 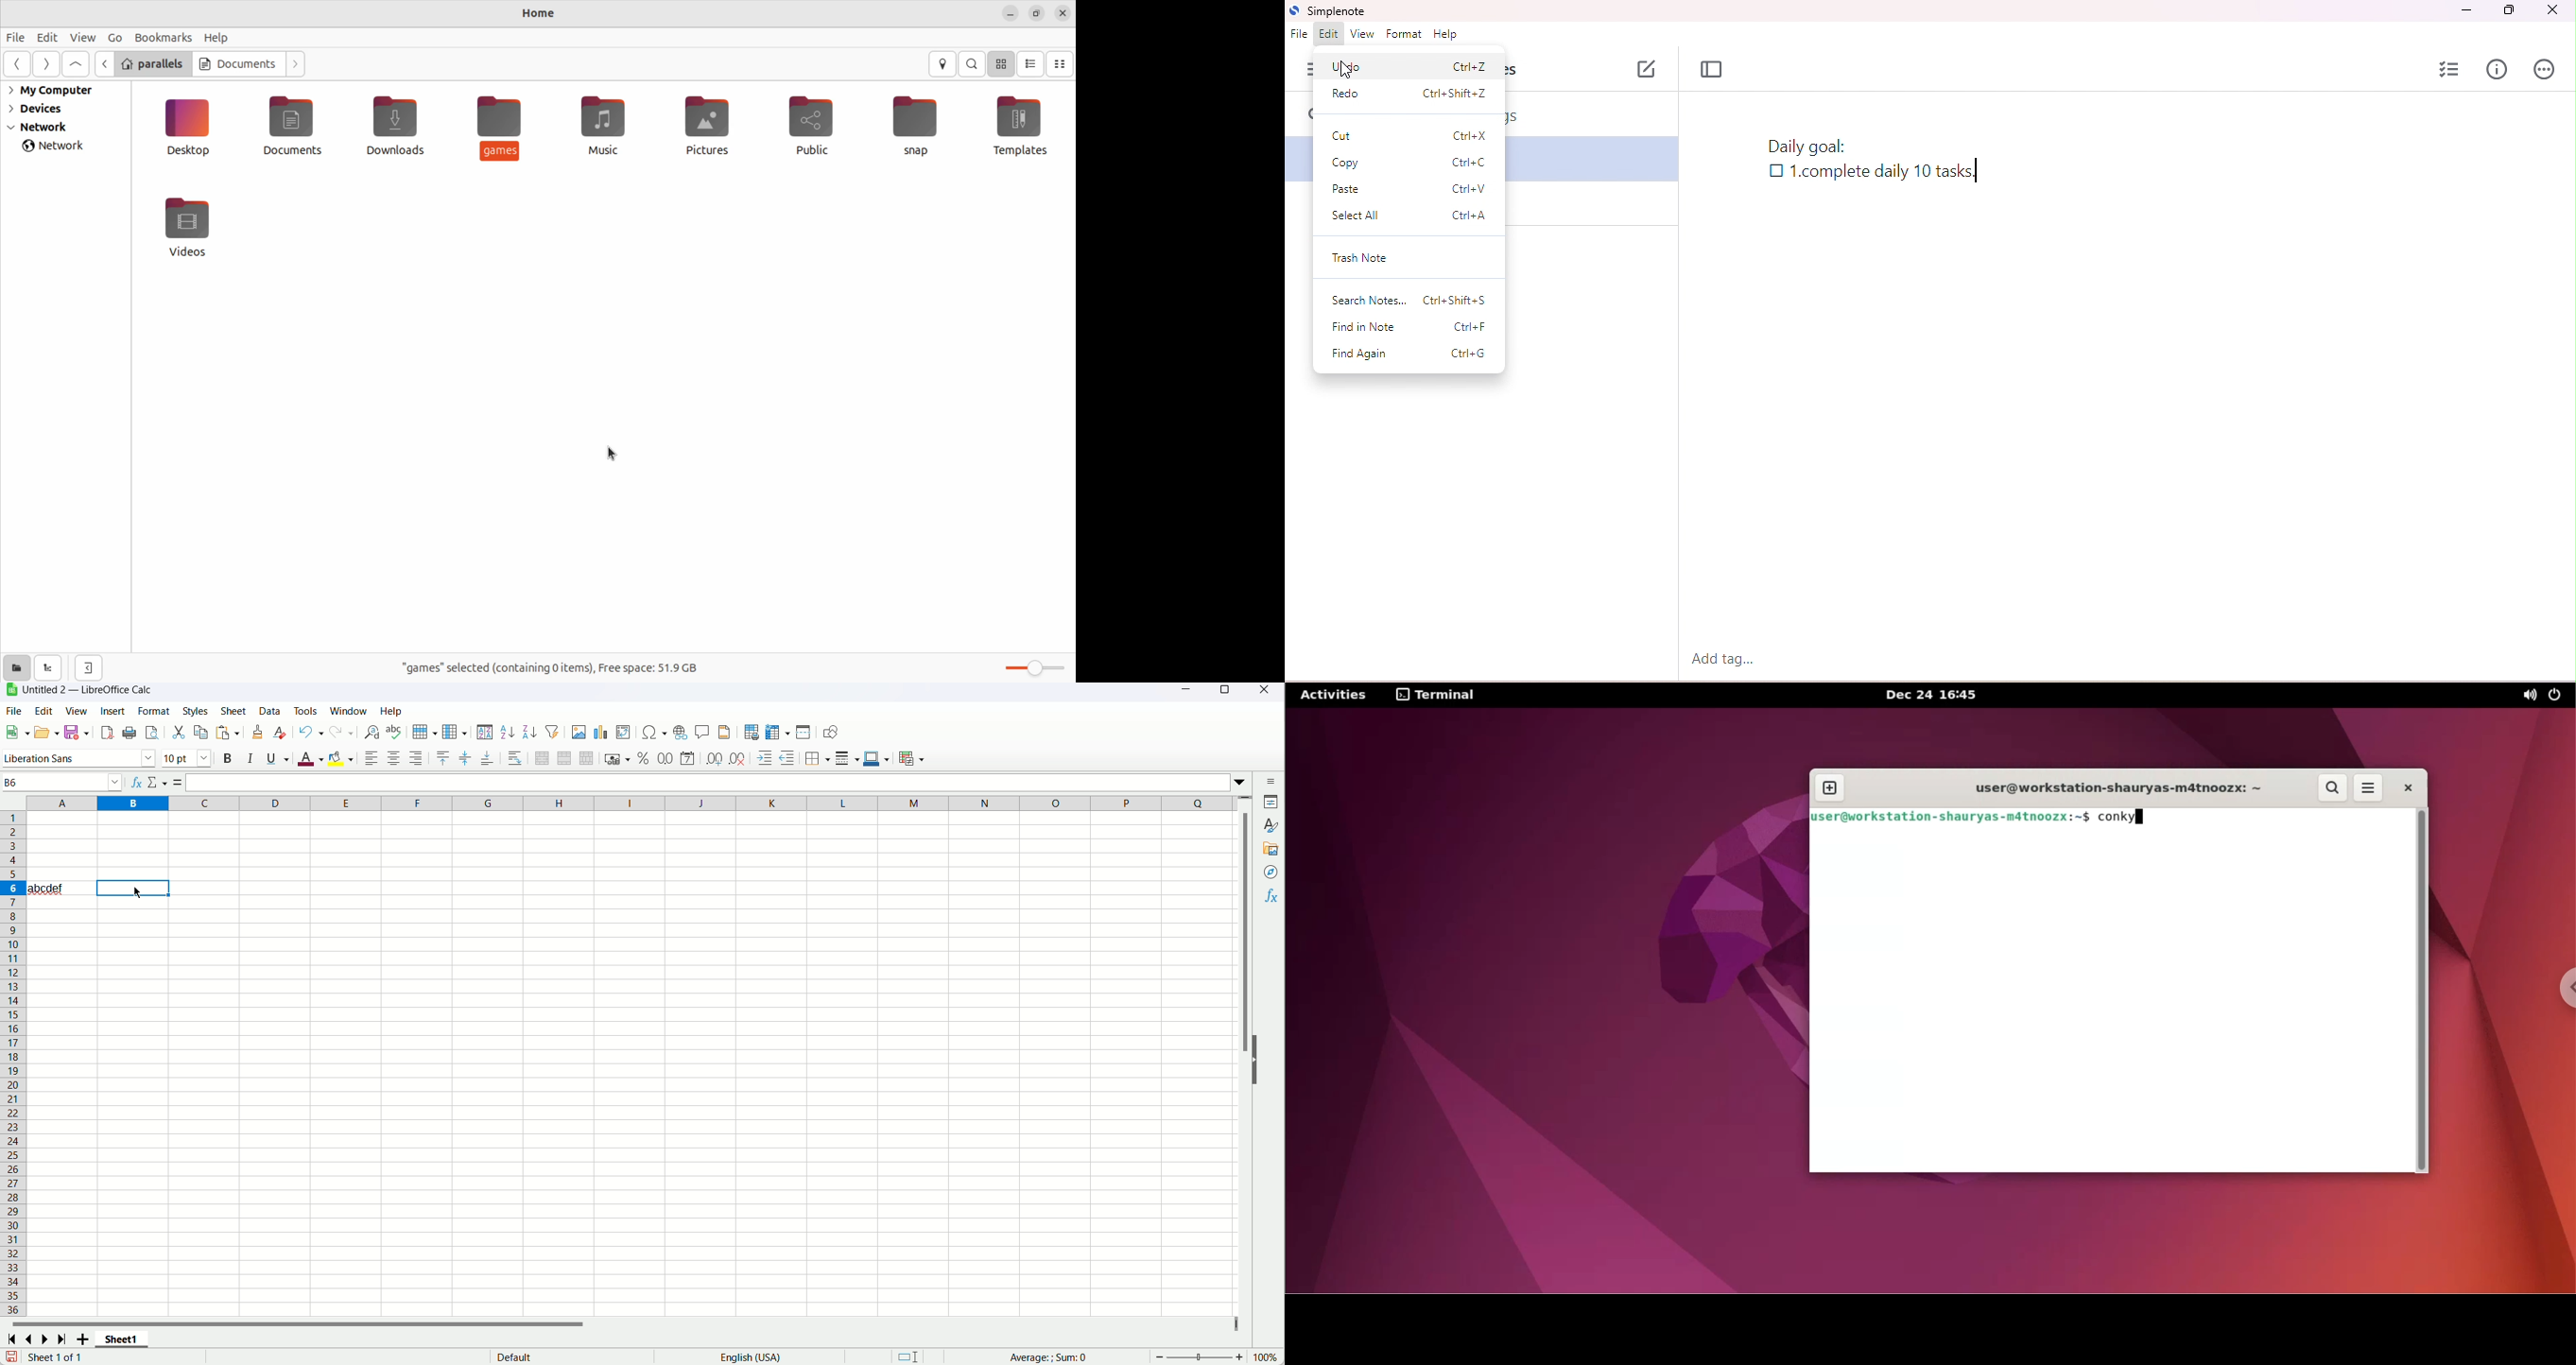 I want to click on file, so click(x=1300, y=34).